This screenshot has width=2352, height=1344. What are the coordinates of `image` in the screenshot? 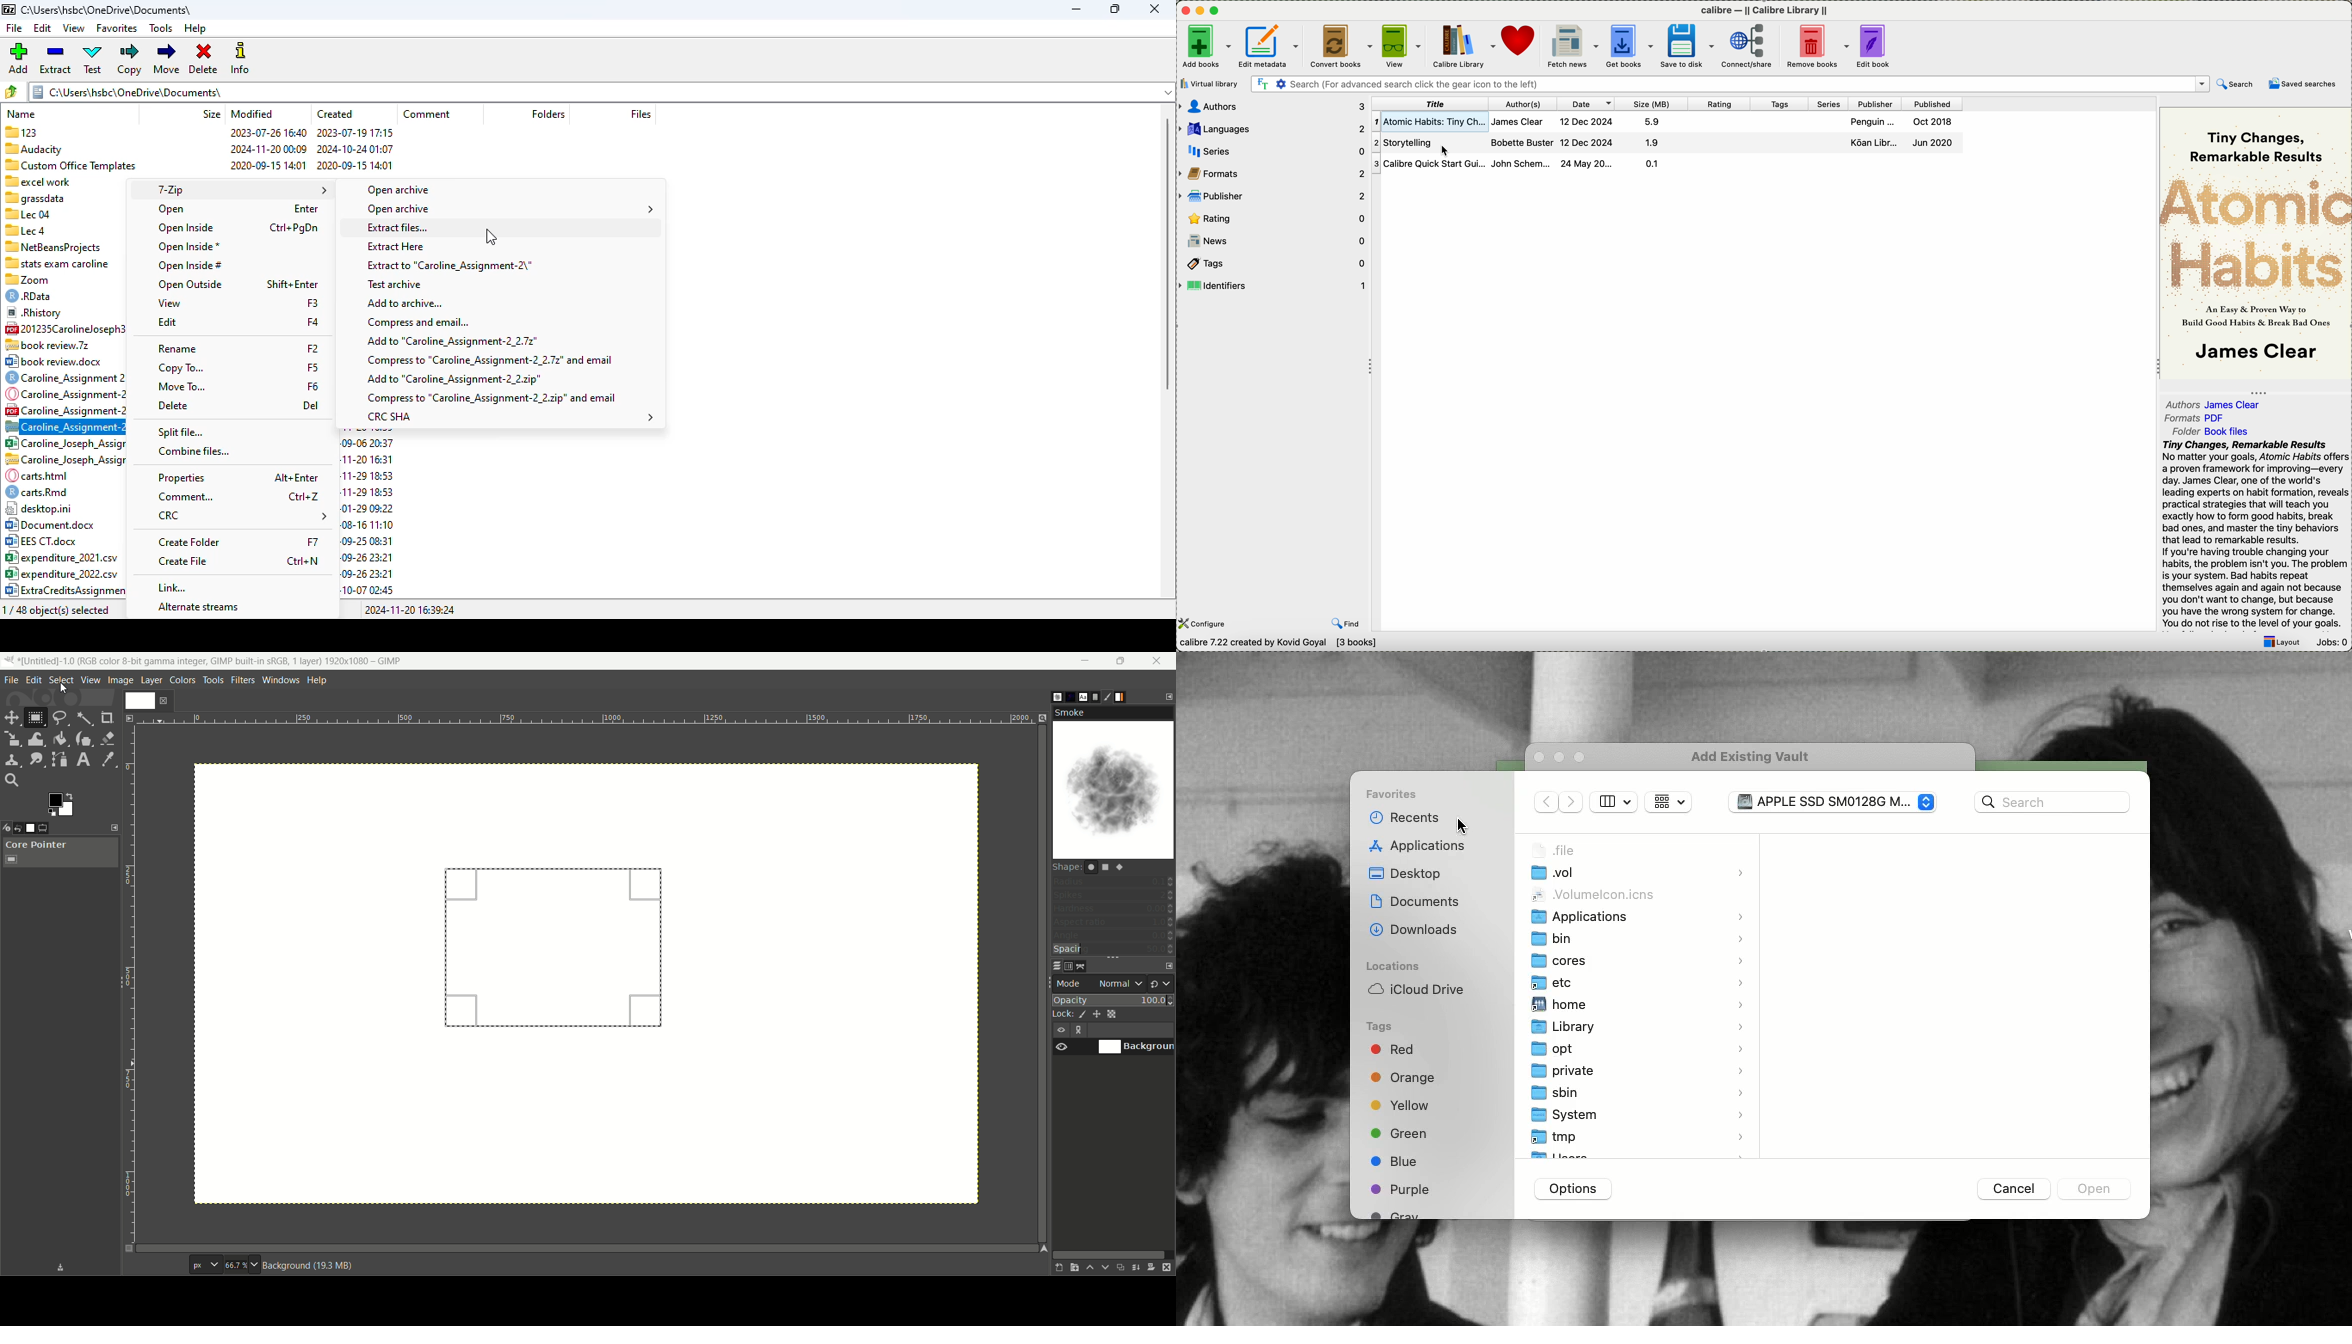 It's located at (121, 681).